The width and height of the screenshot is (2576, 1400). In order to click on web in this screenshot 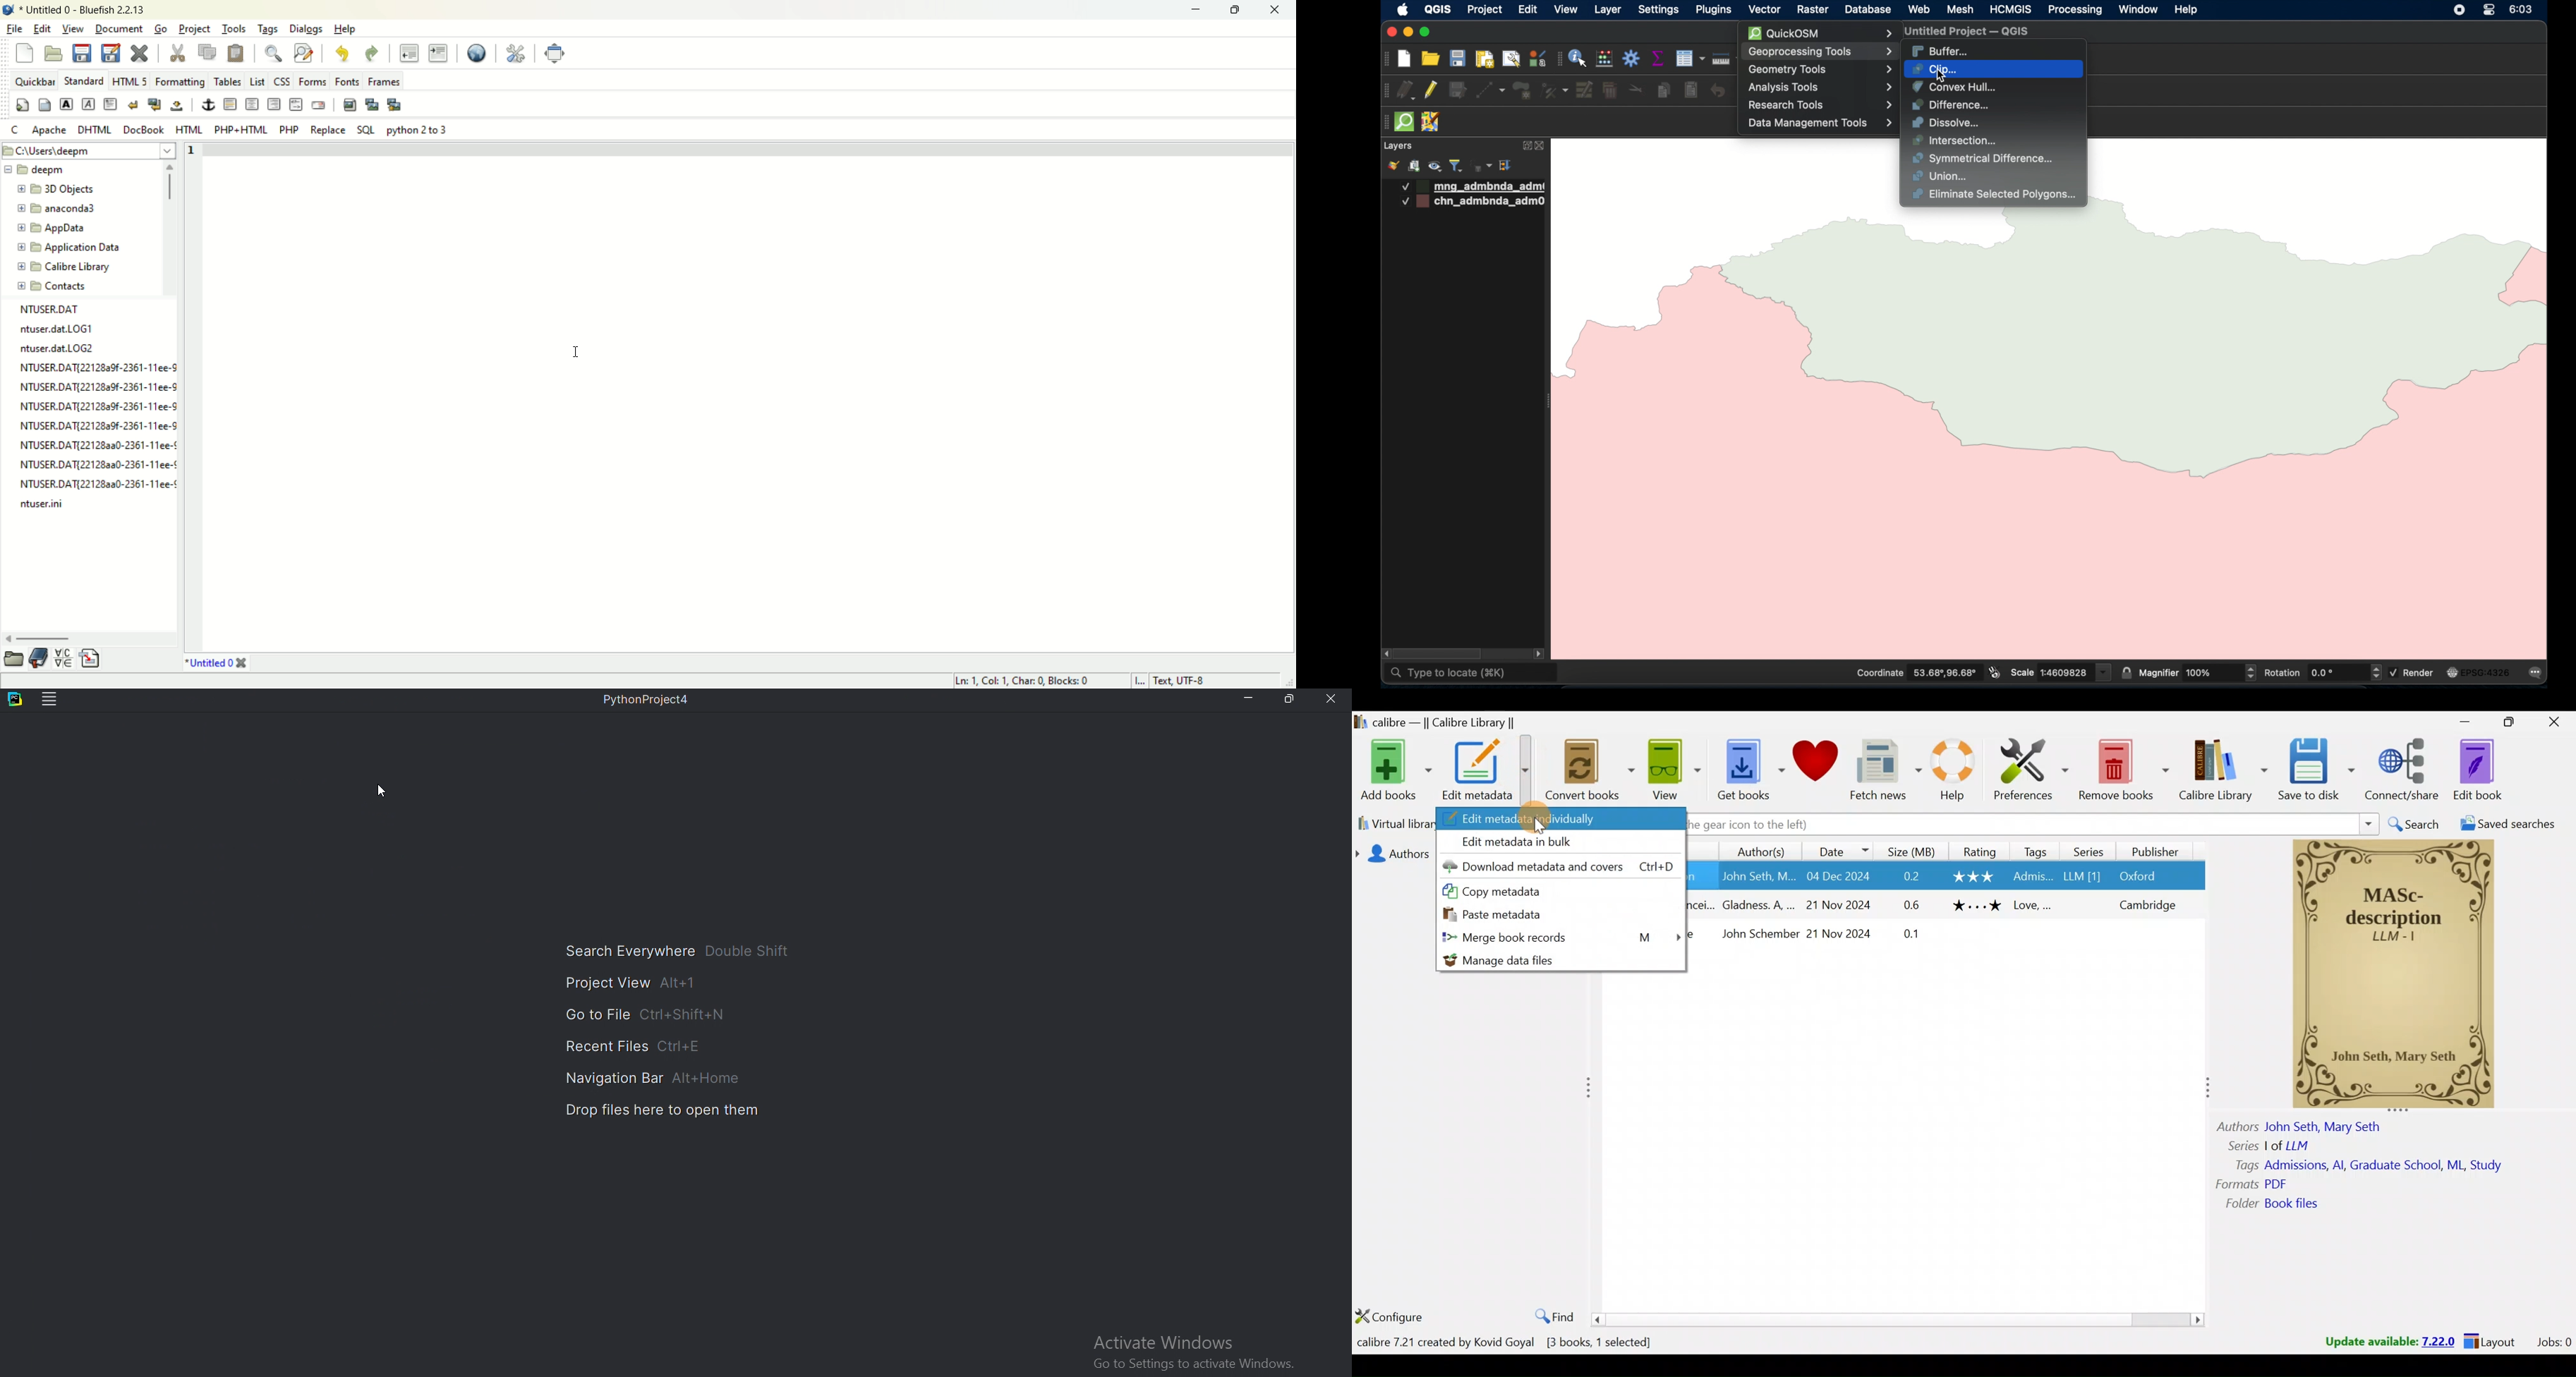, I will do `click(1920, 10)`.